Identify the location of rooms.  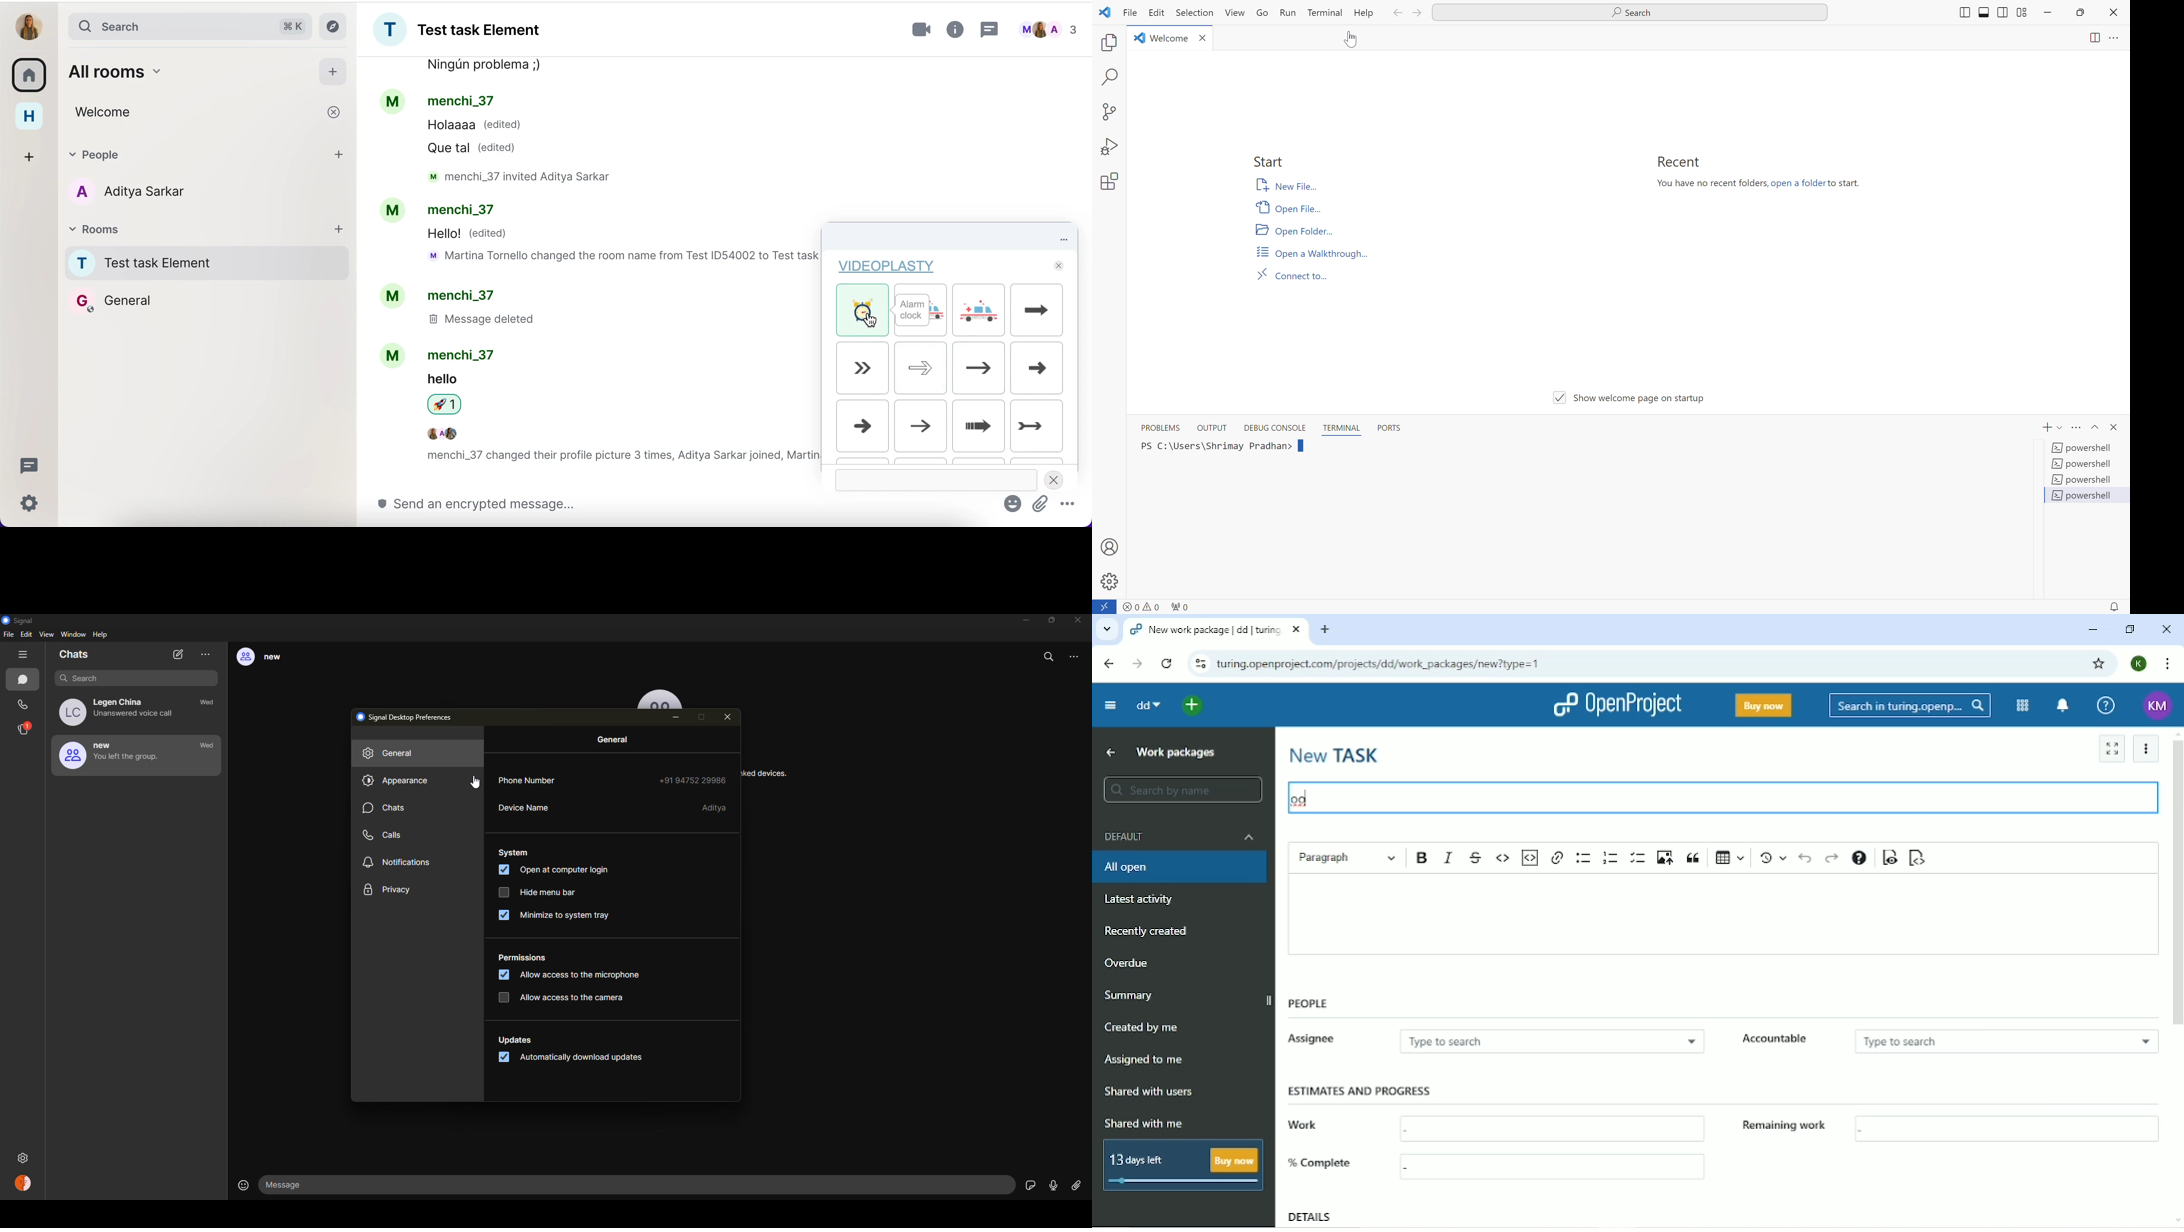
(186, 232).